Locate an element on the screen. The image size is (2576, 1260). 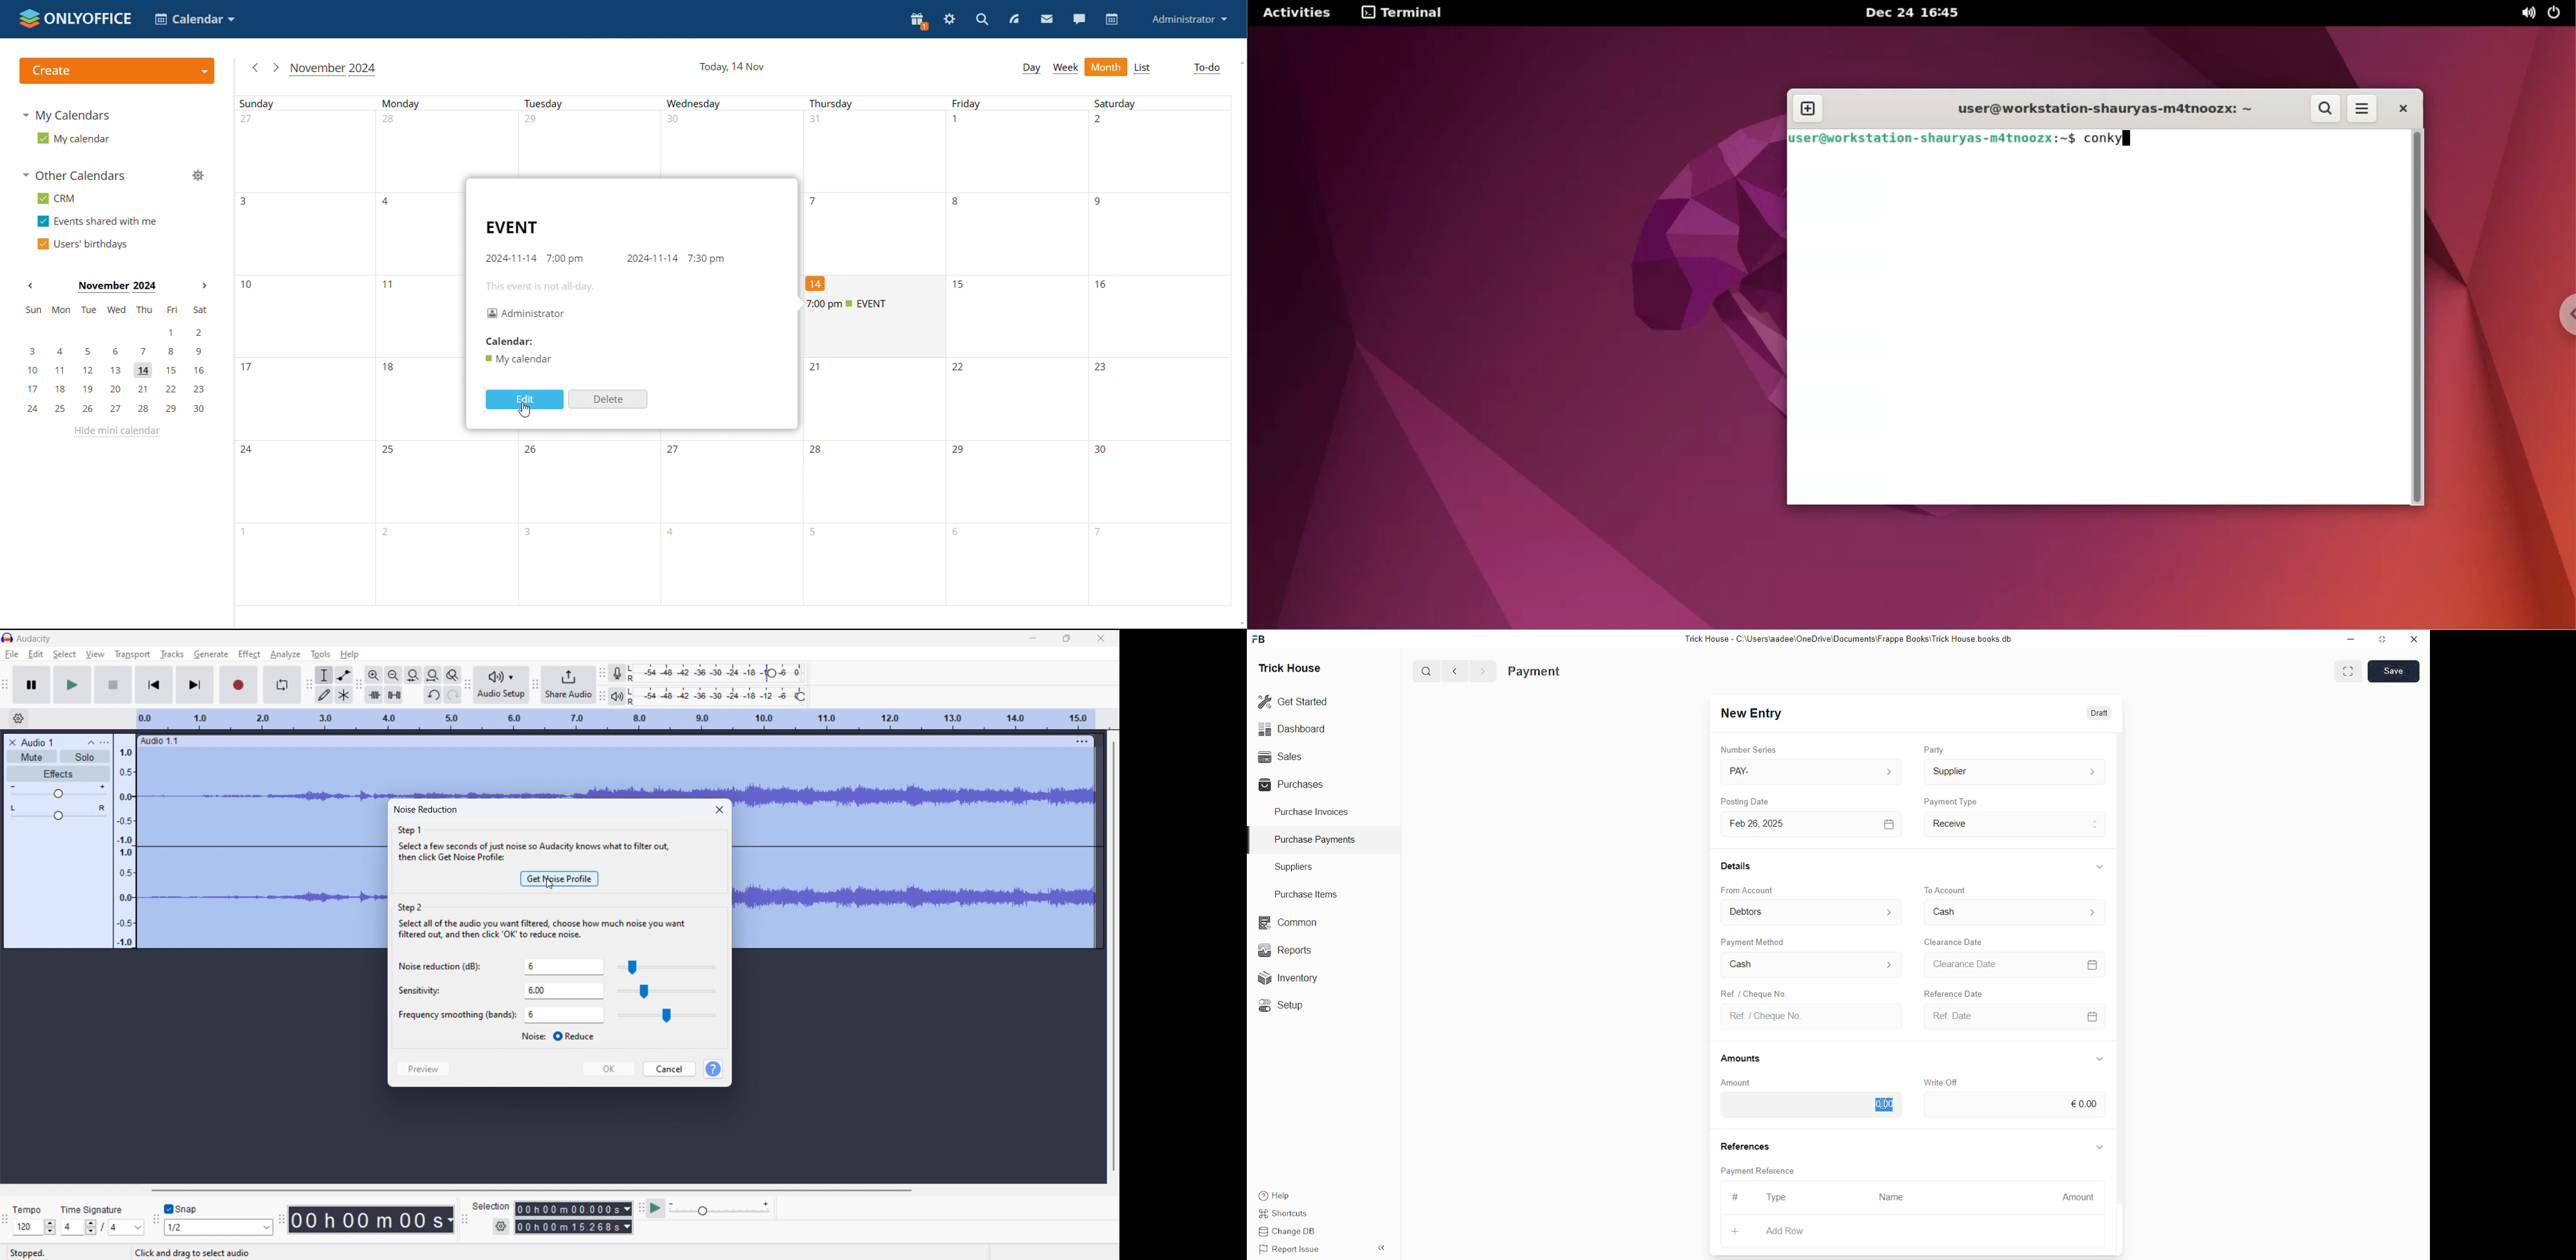
file is located at coordinates (12, 654).